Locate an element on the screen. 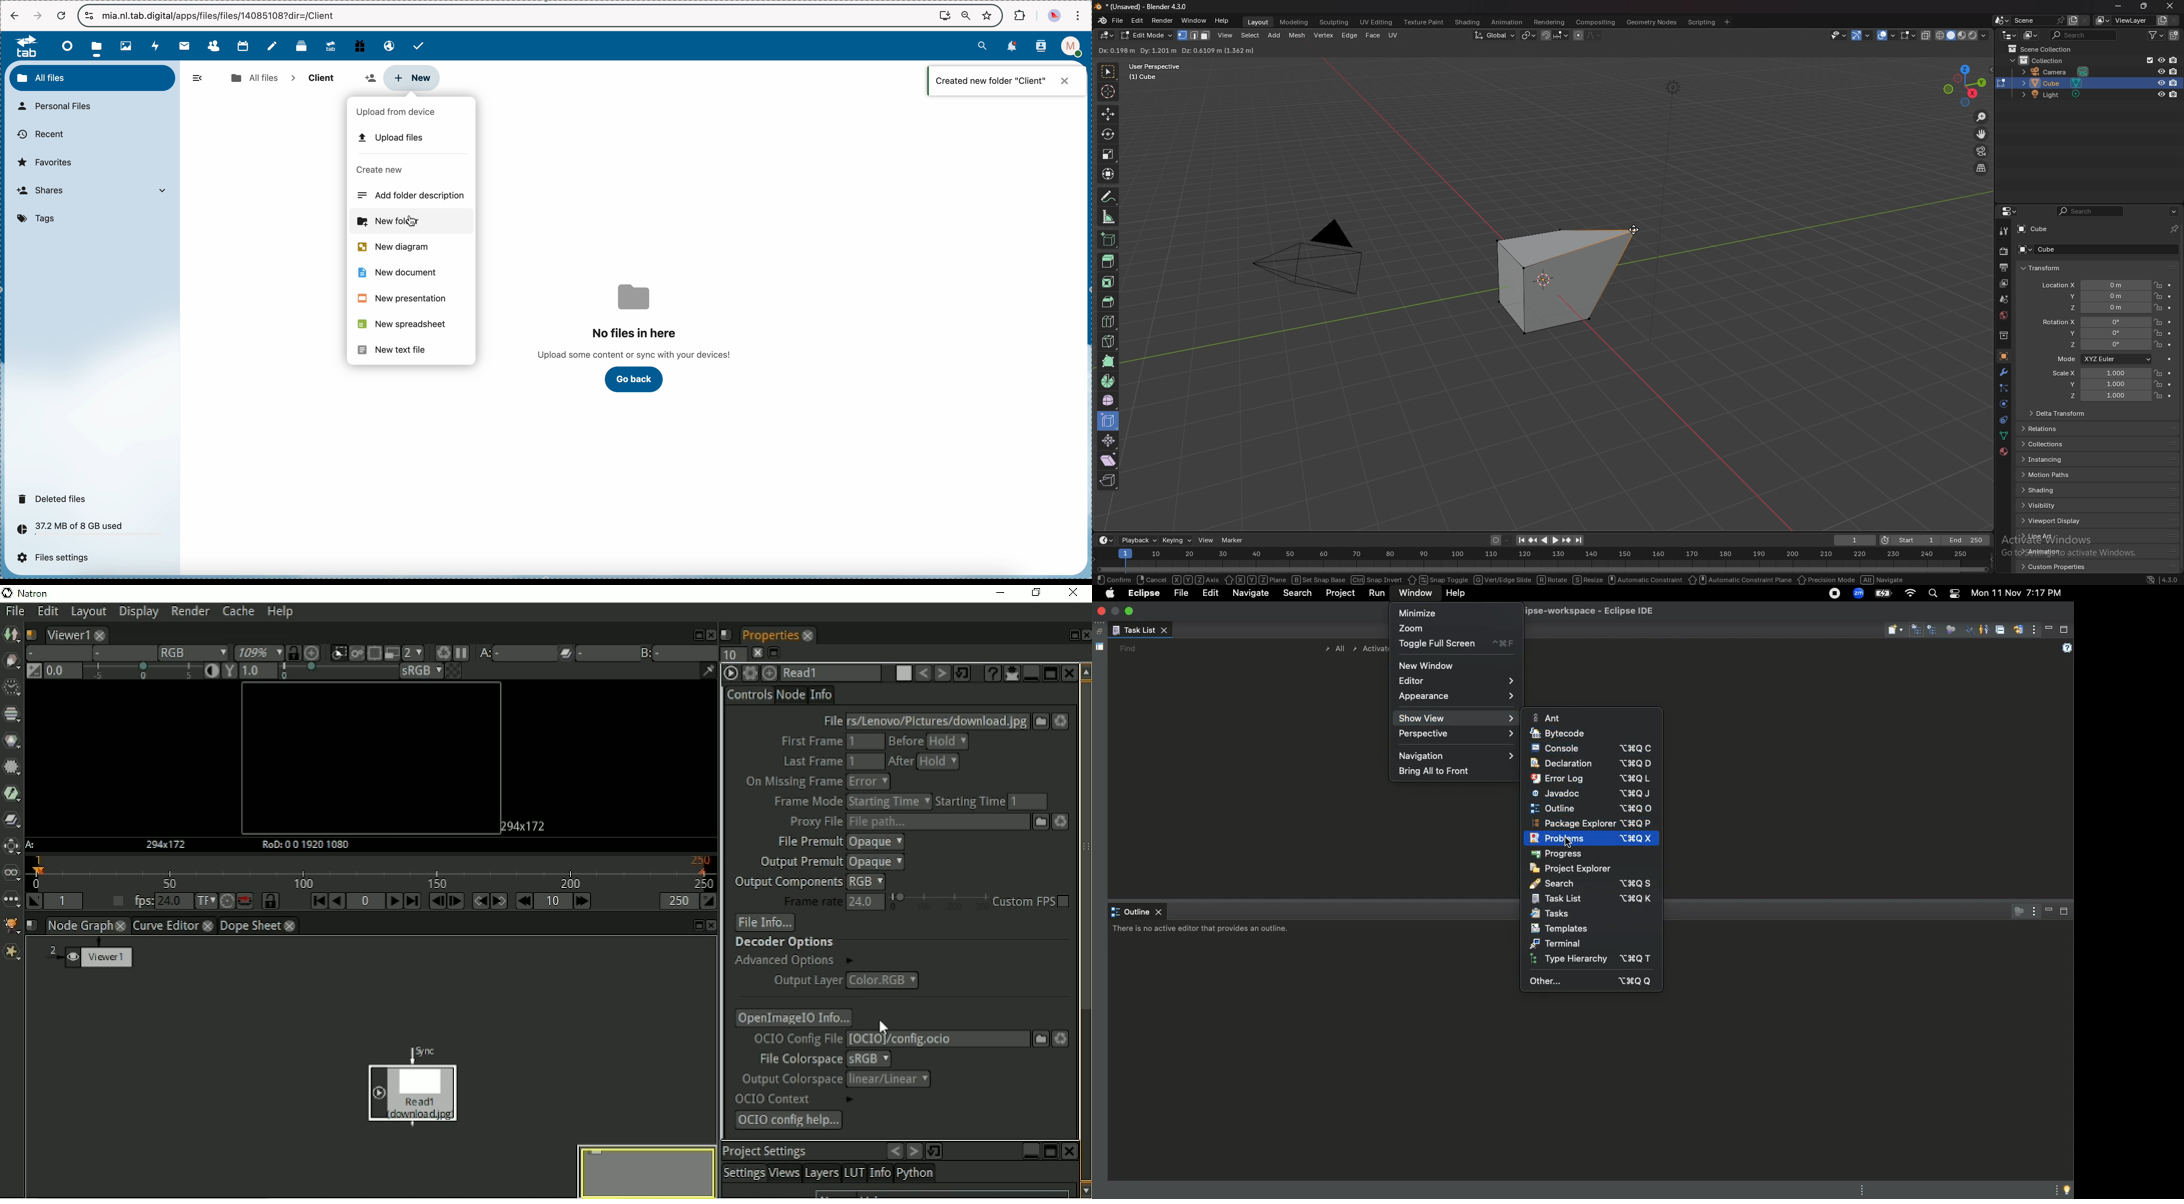 The height and width of the screenshot is (1204, 2184). instancing is located at coordinates (2052, 461).